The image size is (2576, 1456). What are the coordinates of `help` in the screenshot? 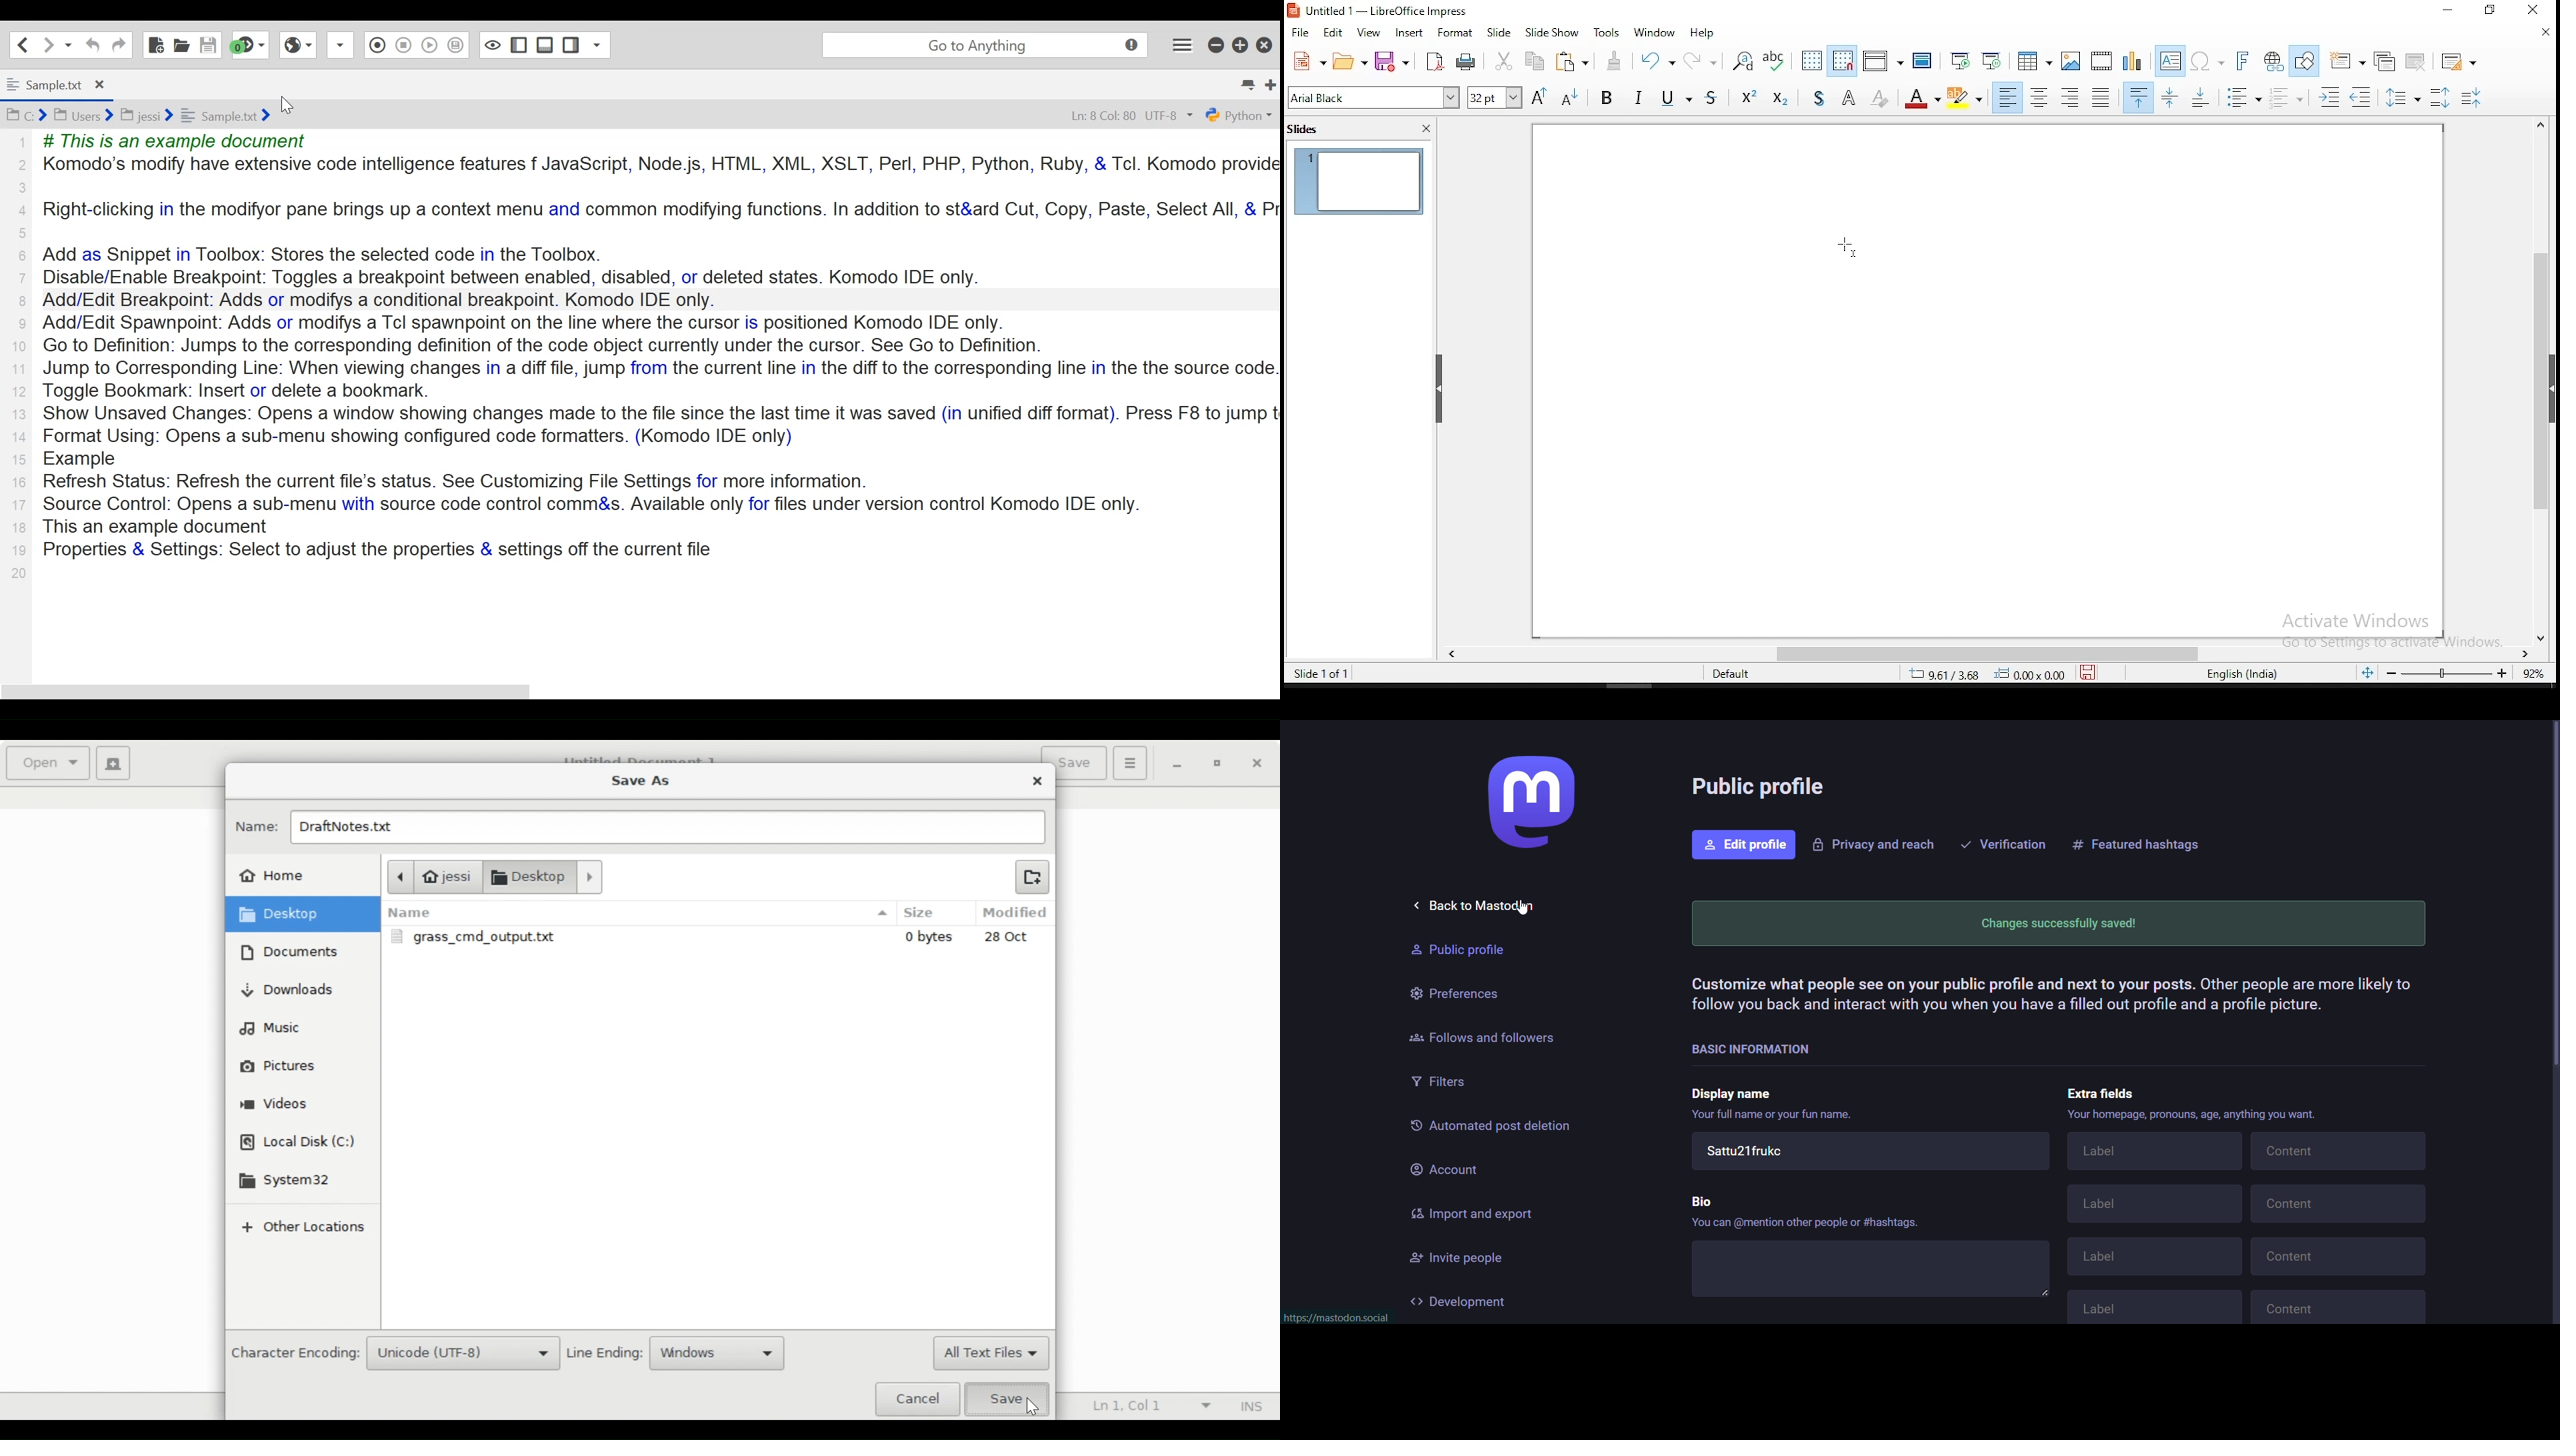 It's located at (1703, 33).